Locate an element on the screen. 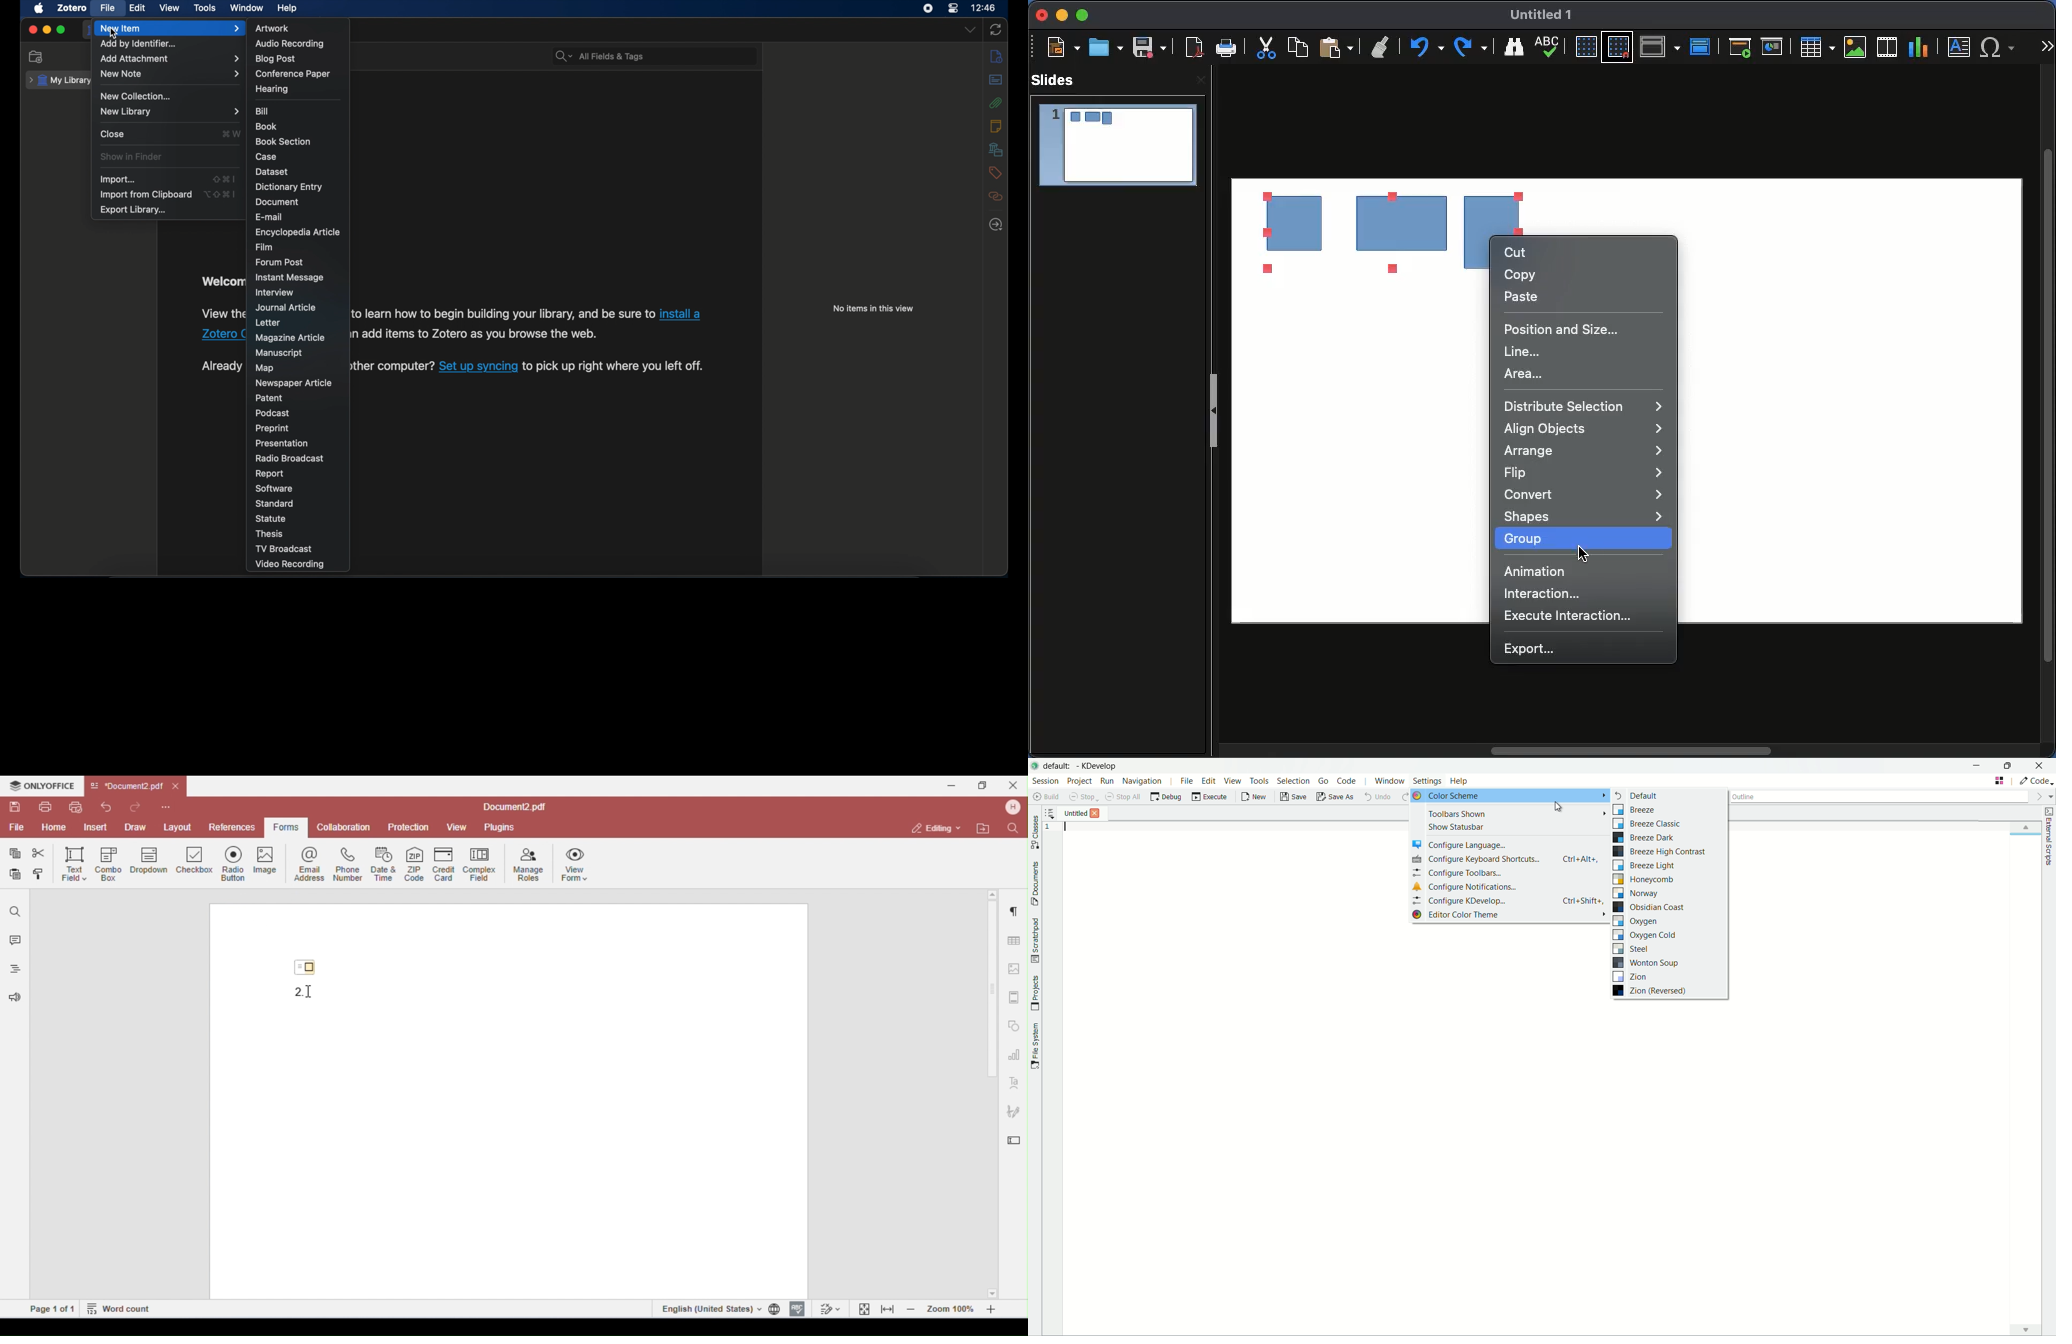 The width and height of the screenshot is (2072, 1344). audio recording is located at coordinates (290, 44).